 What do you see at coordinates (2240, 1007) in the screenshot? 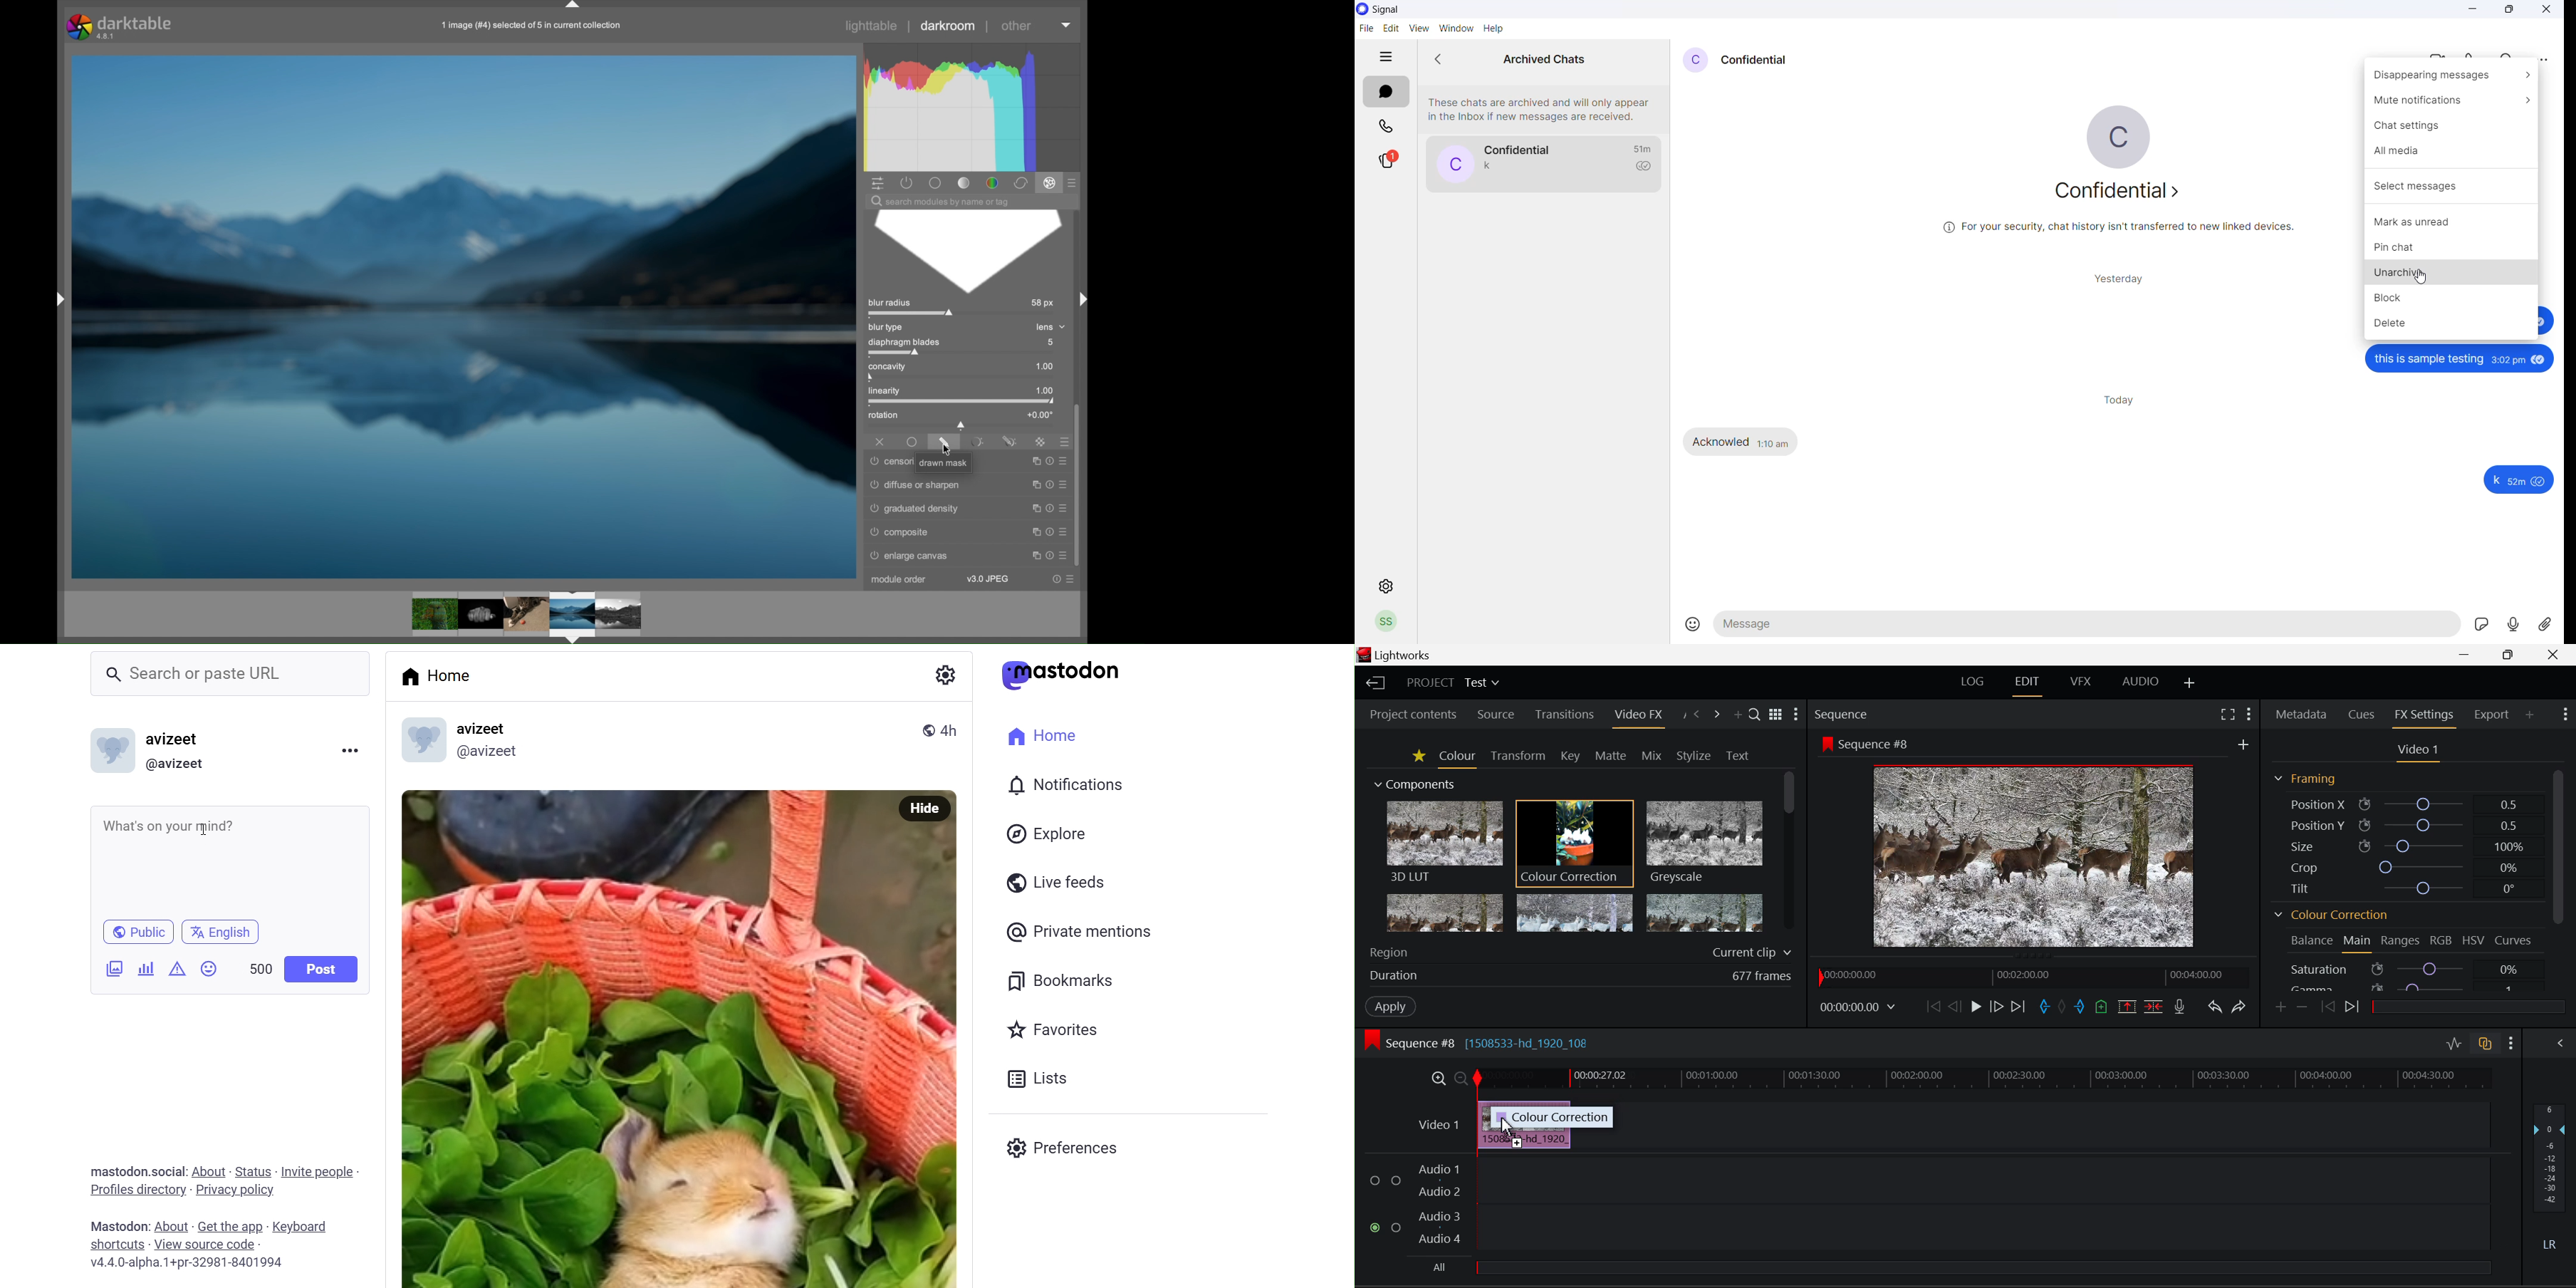
I see `Redo` at bounding box center [2240, 1007].